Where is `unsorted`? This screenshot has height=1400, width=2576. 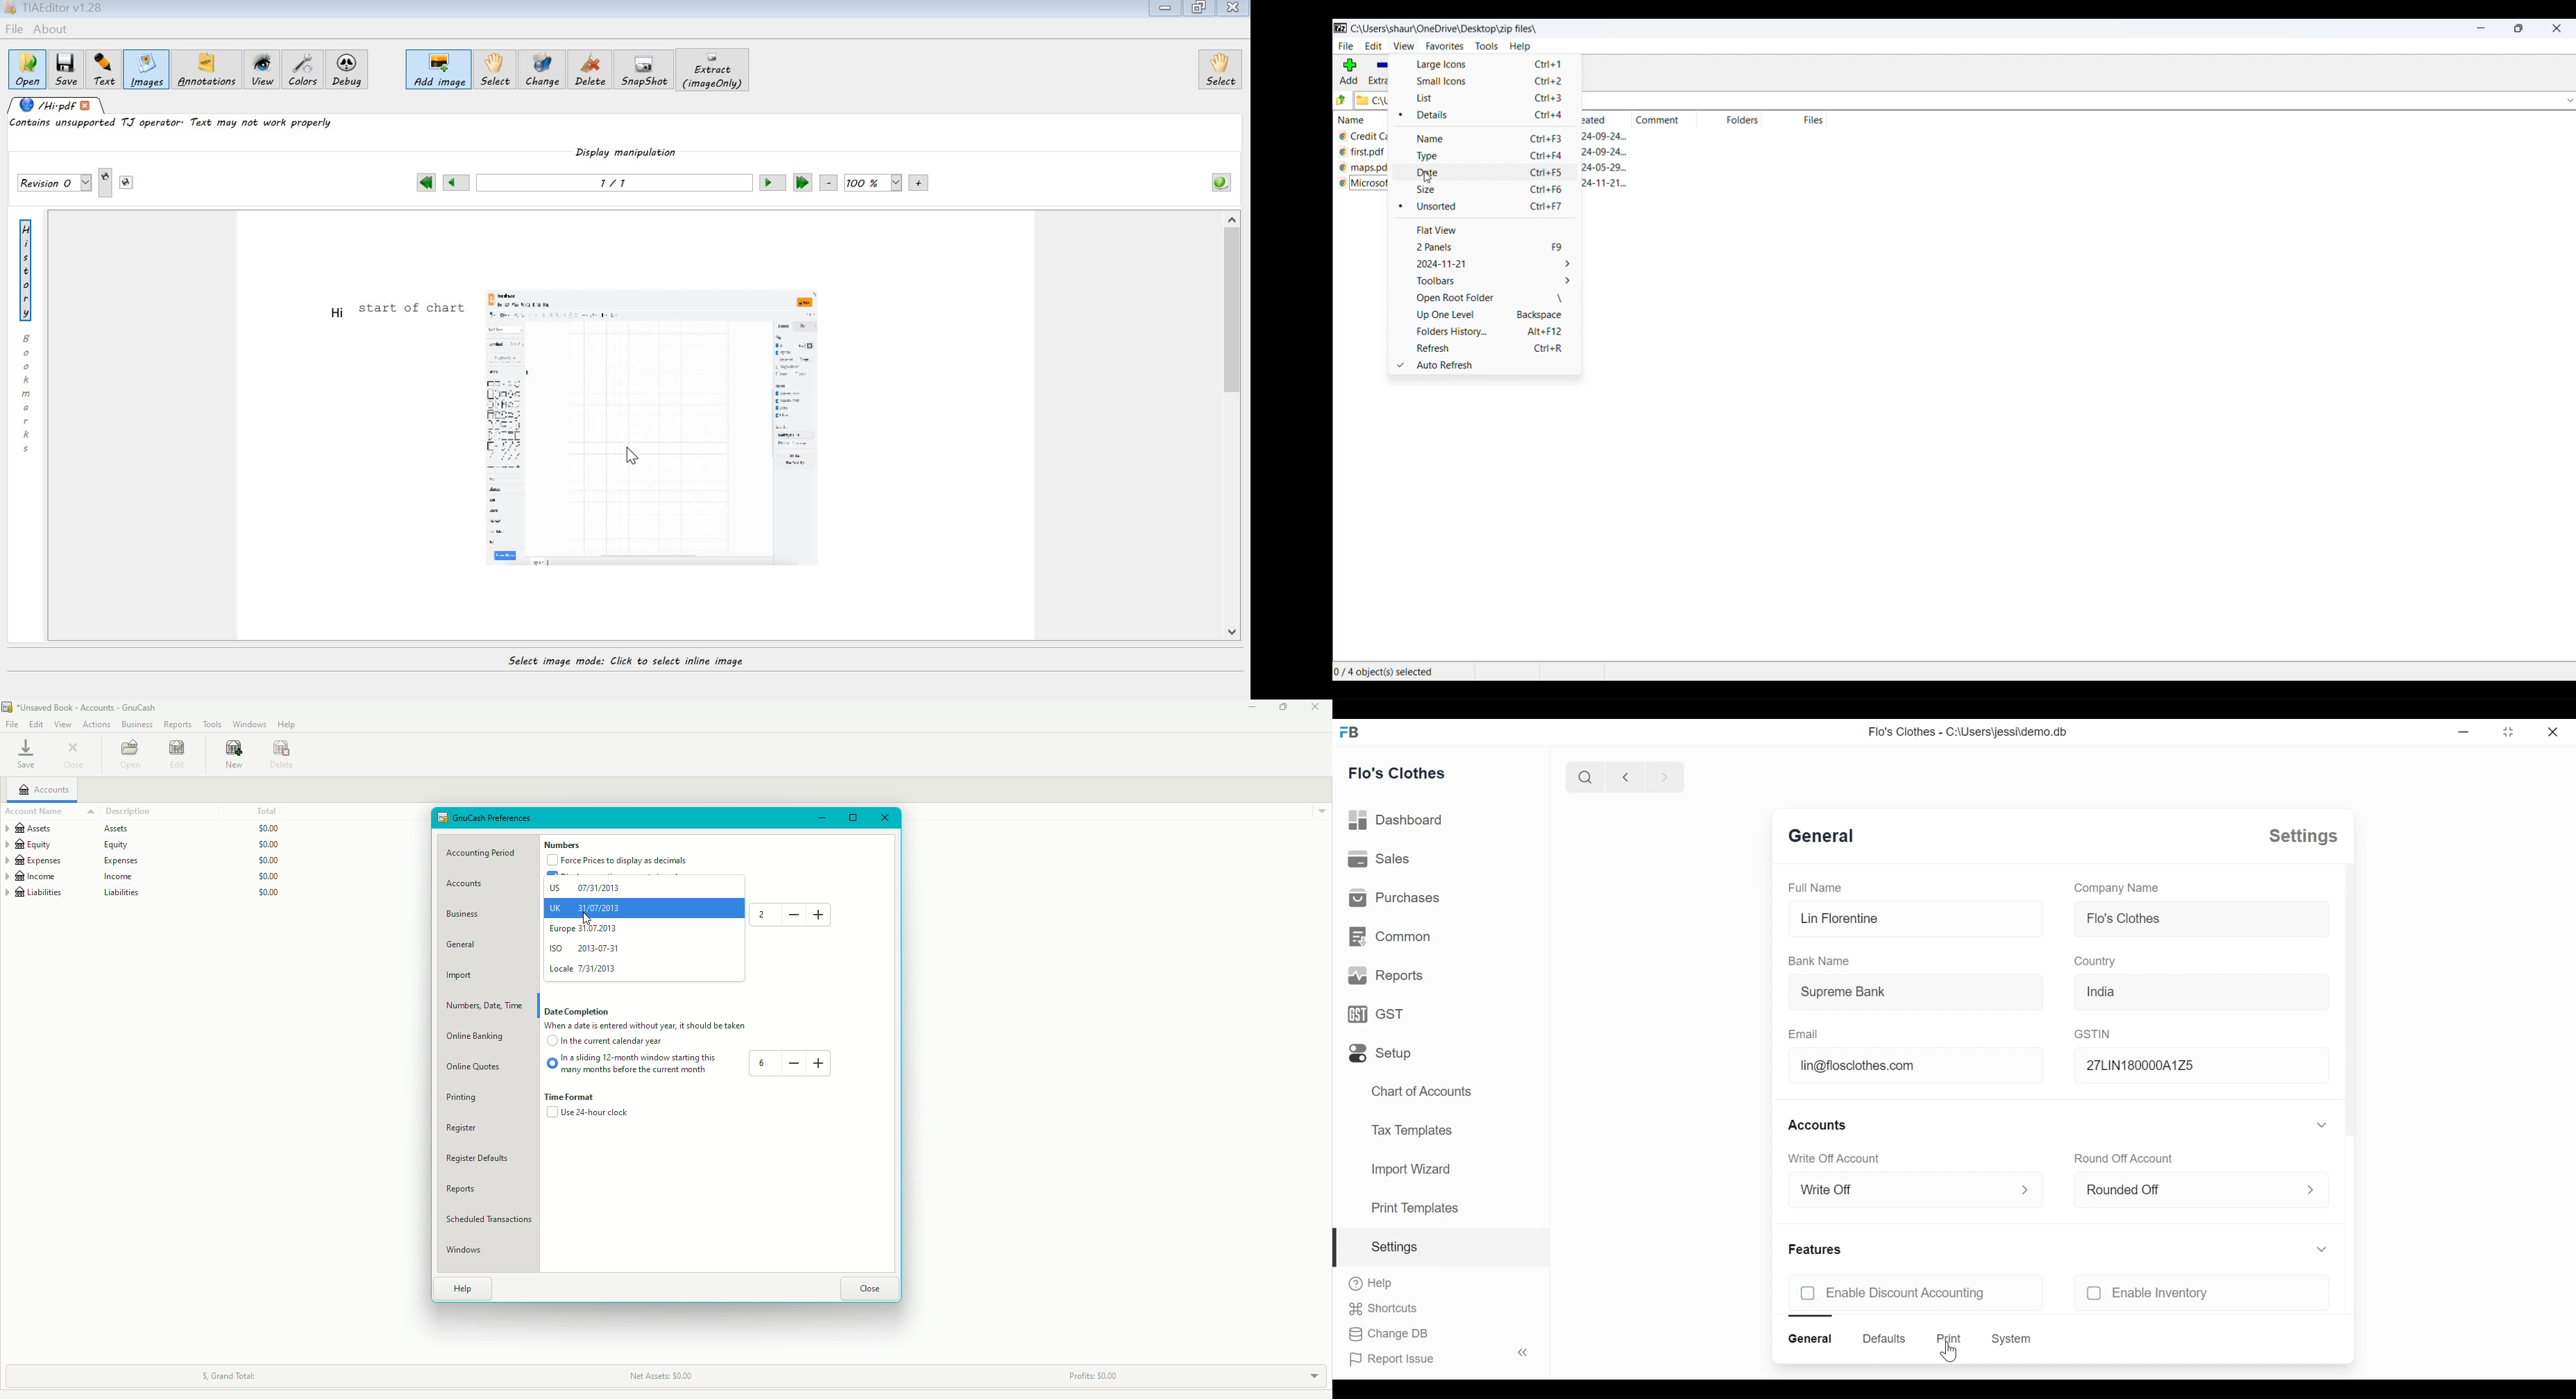
unsorted is located at coordinates (1485, 211).